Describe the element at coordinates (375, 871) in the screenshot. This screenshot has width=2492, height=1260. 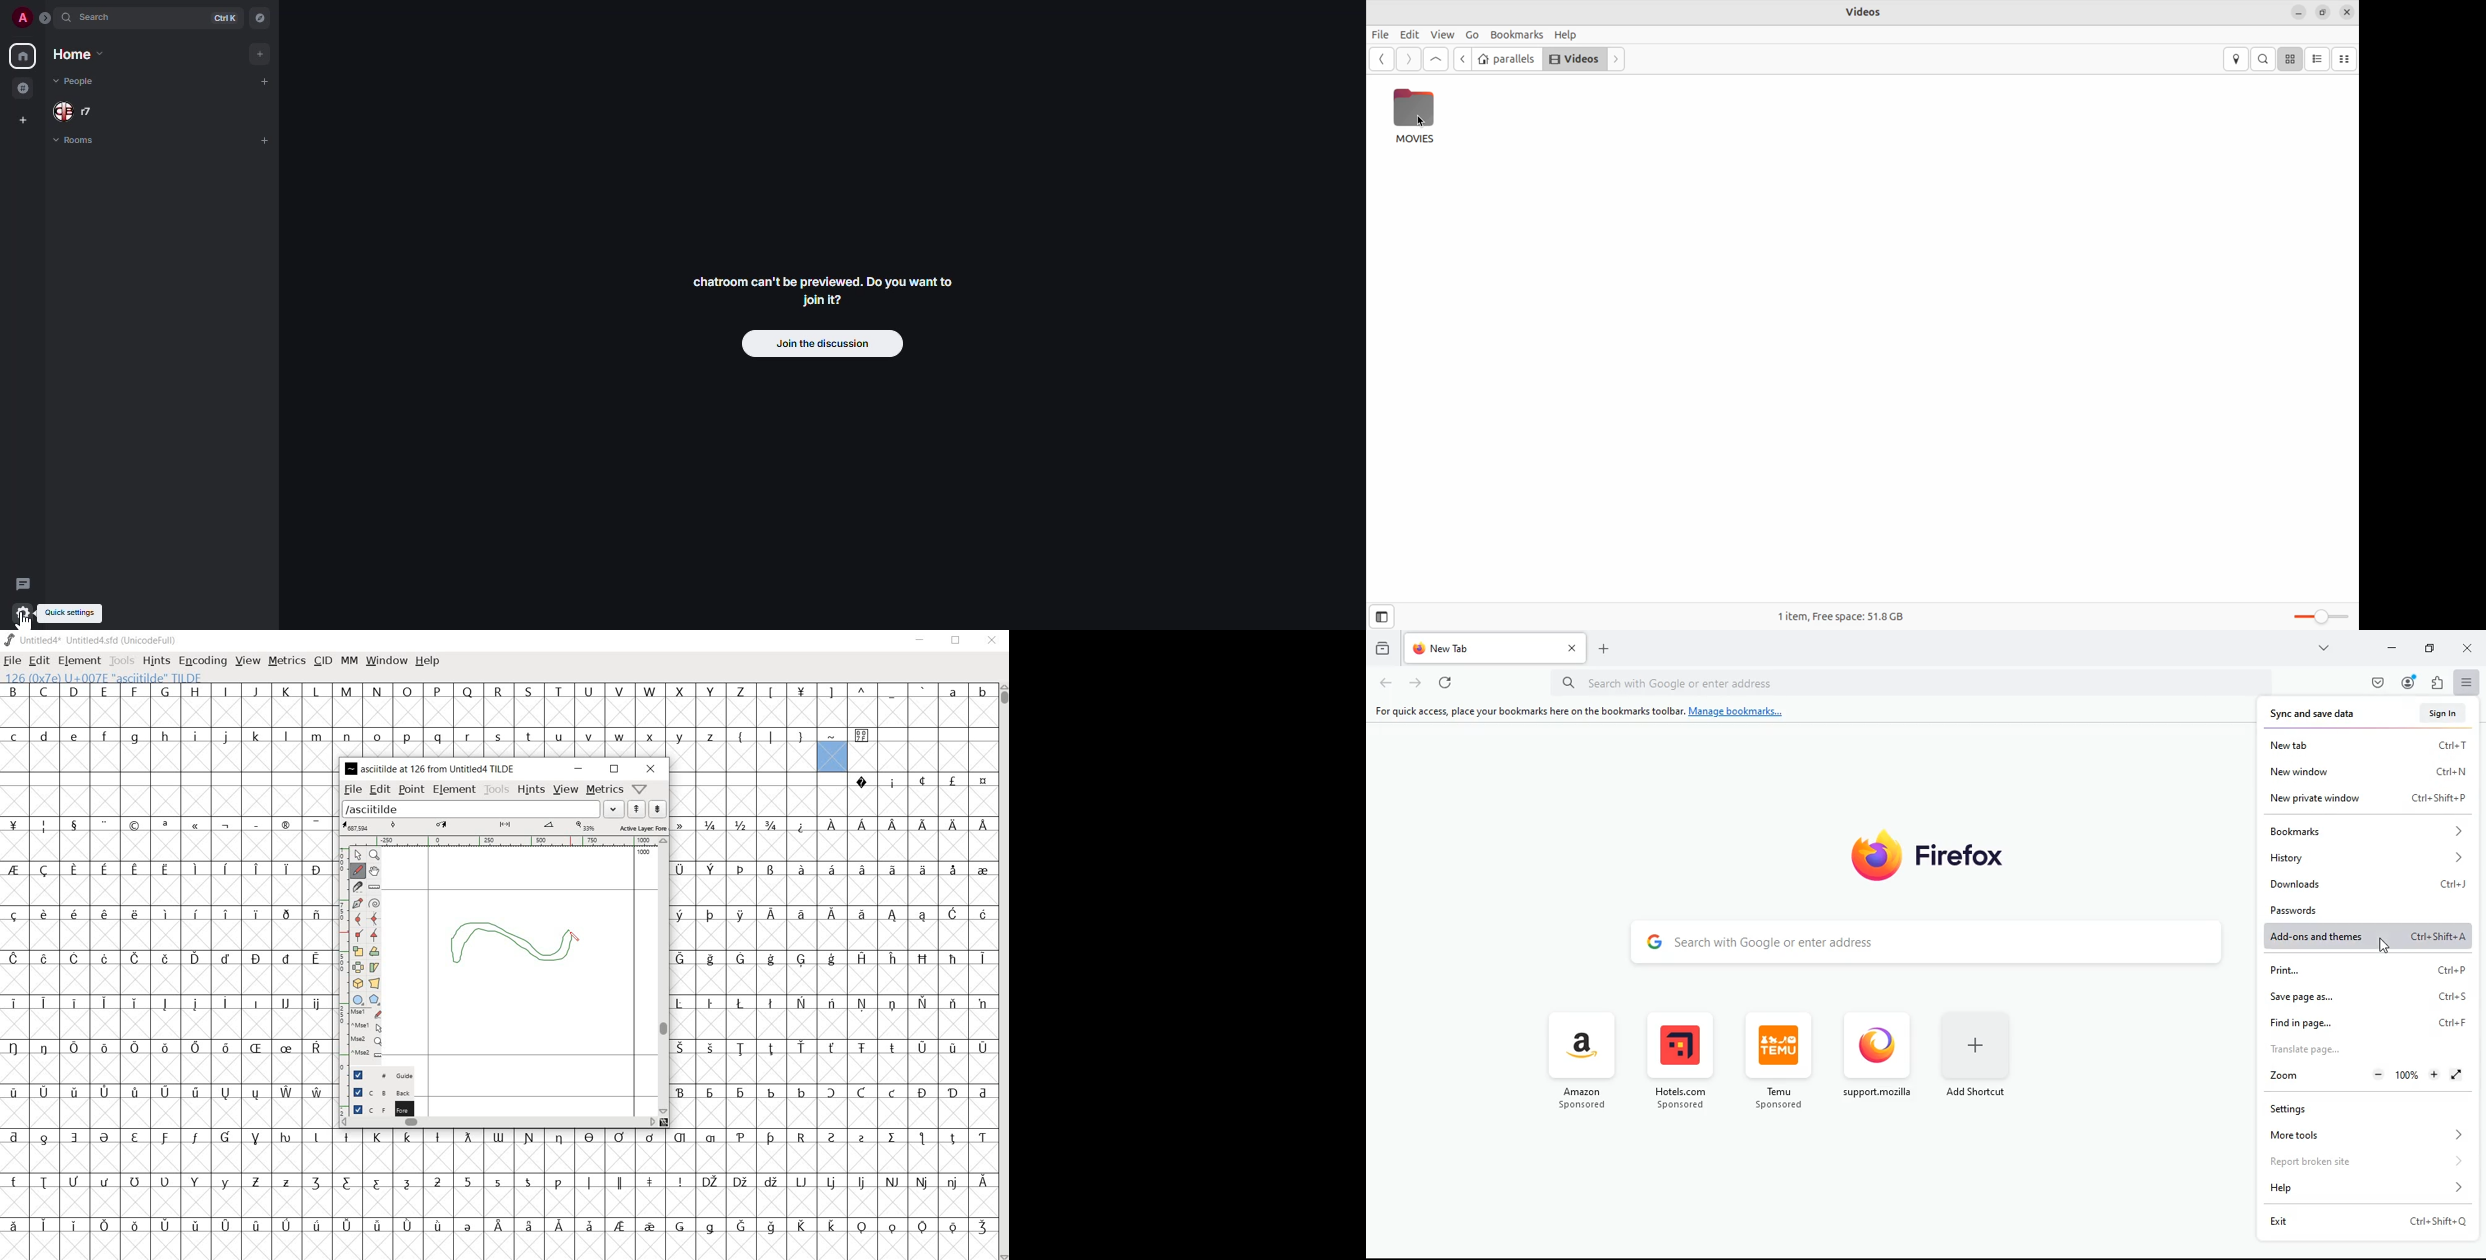
I see `scroll by hand` at that location.